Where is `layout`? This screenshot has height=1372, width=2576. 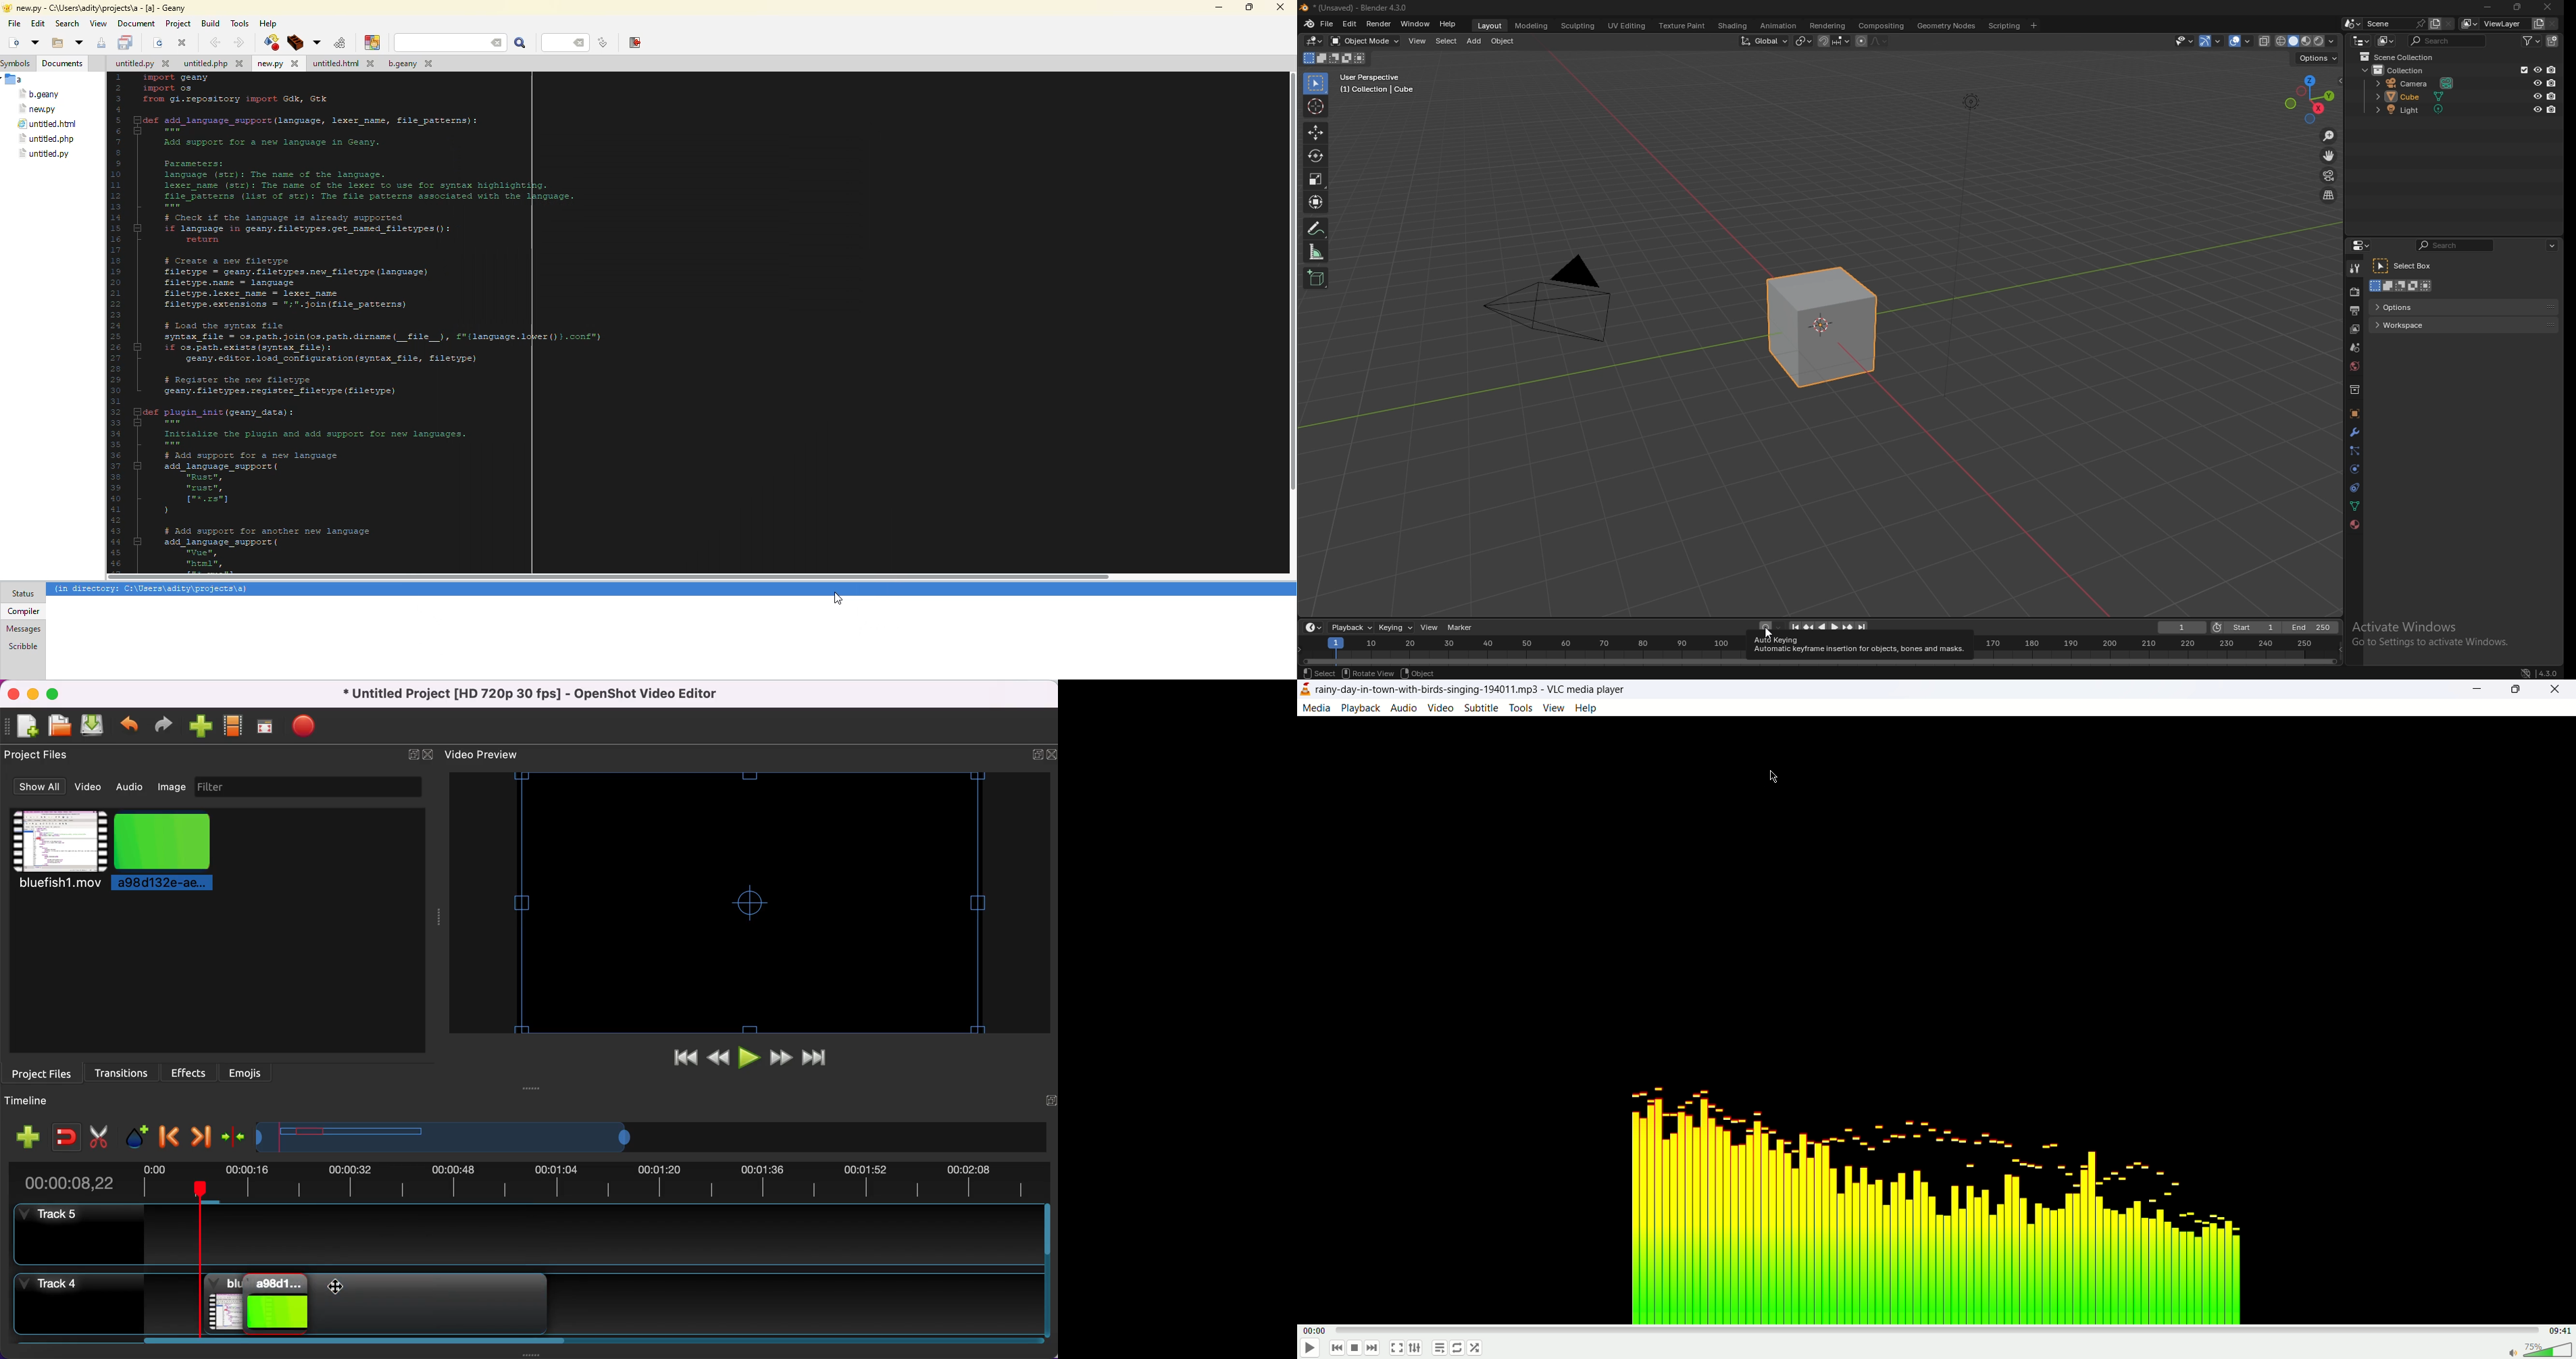 layout is located at coordinates (1492, 27).